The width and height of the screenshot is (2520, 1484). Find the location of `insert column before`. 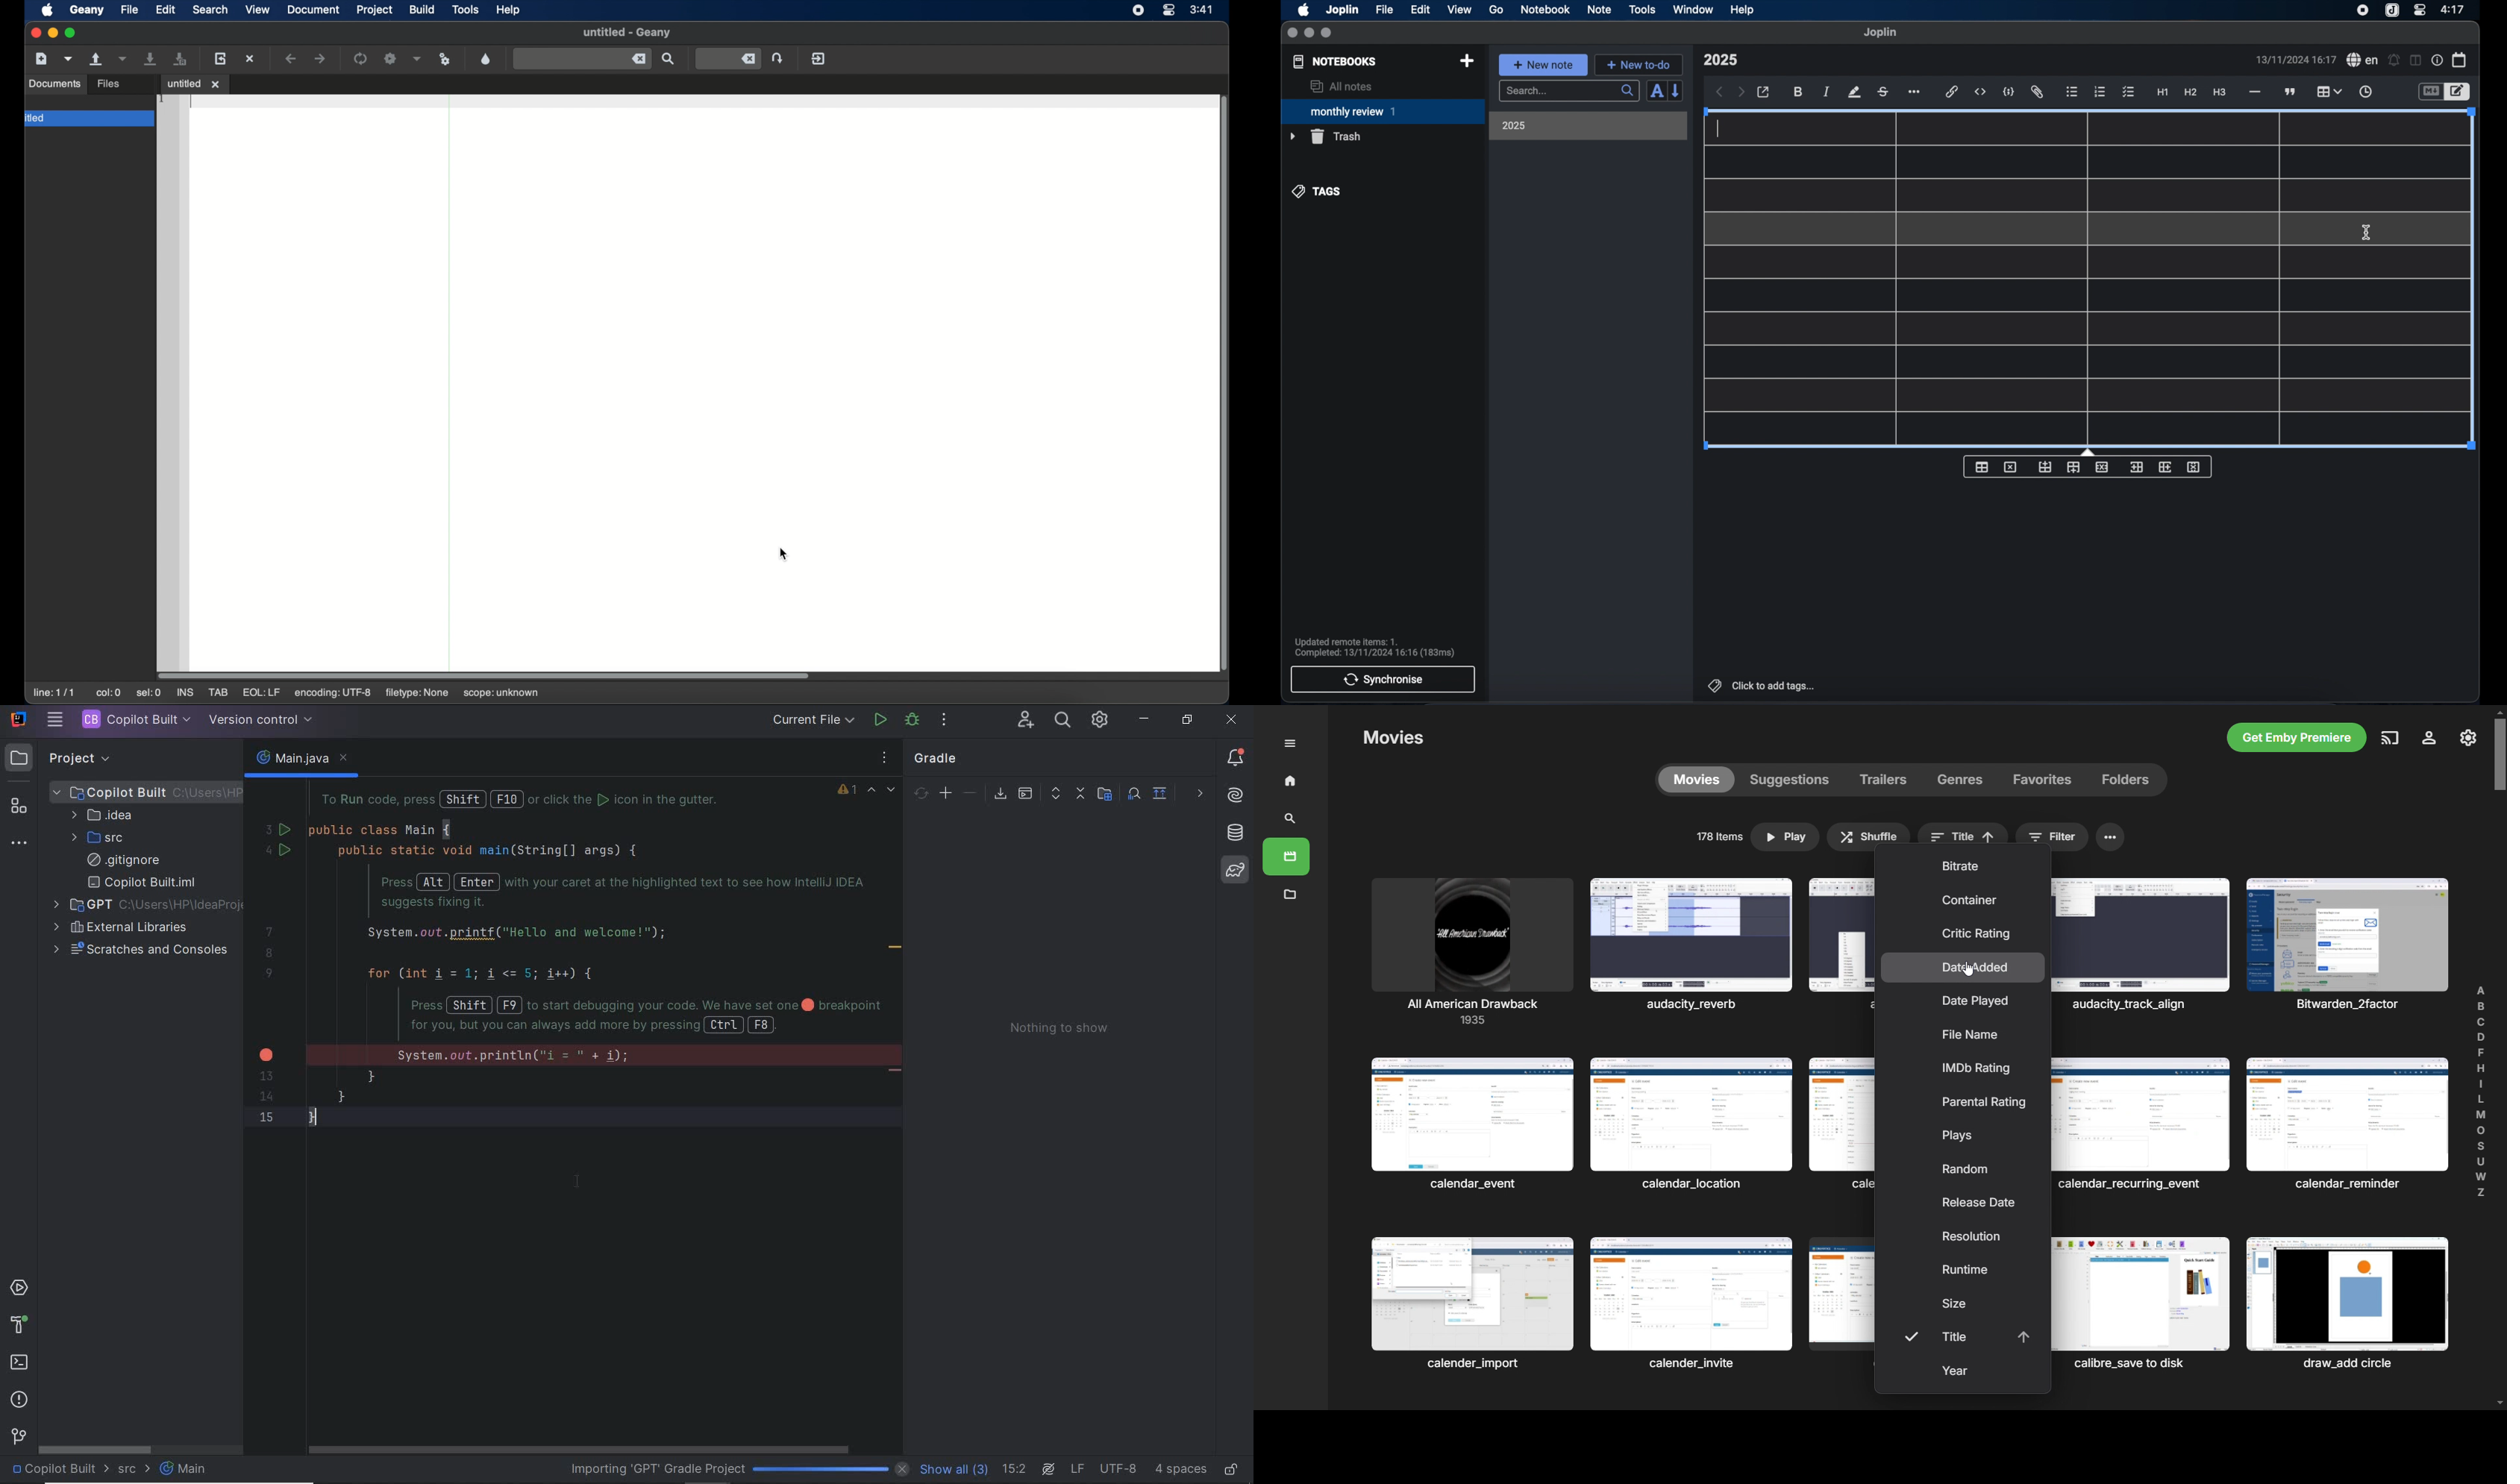

insert column before is located at coordinates (2136, 467).